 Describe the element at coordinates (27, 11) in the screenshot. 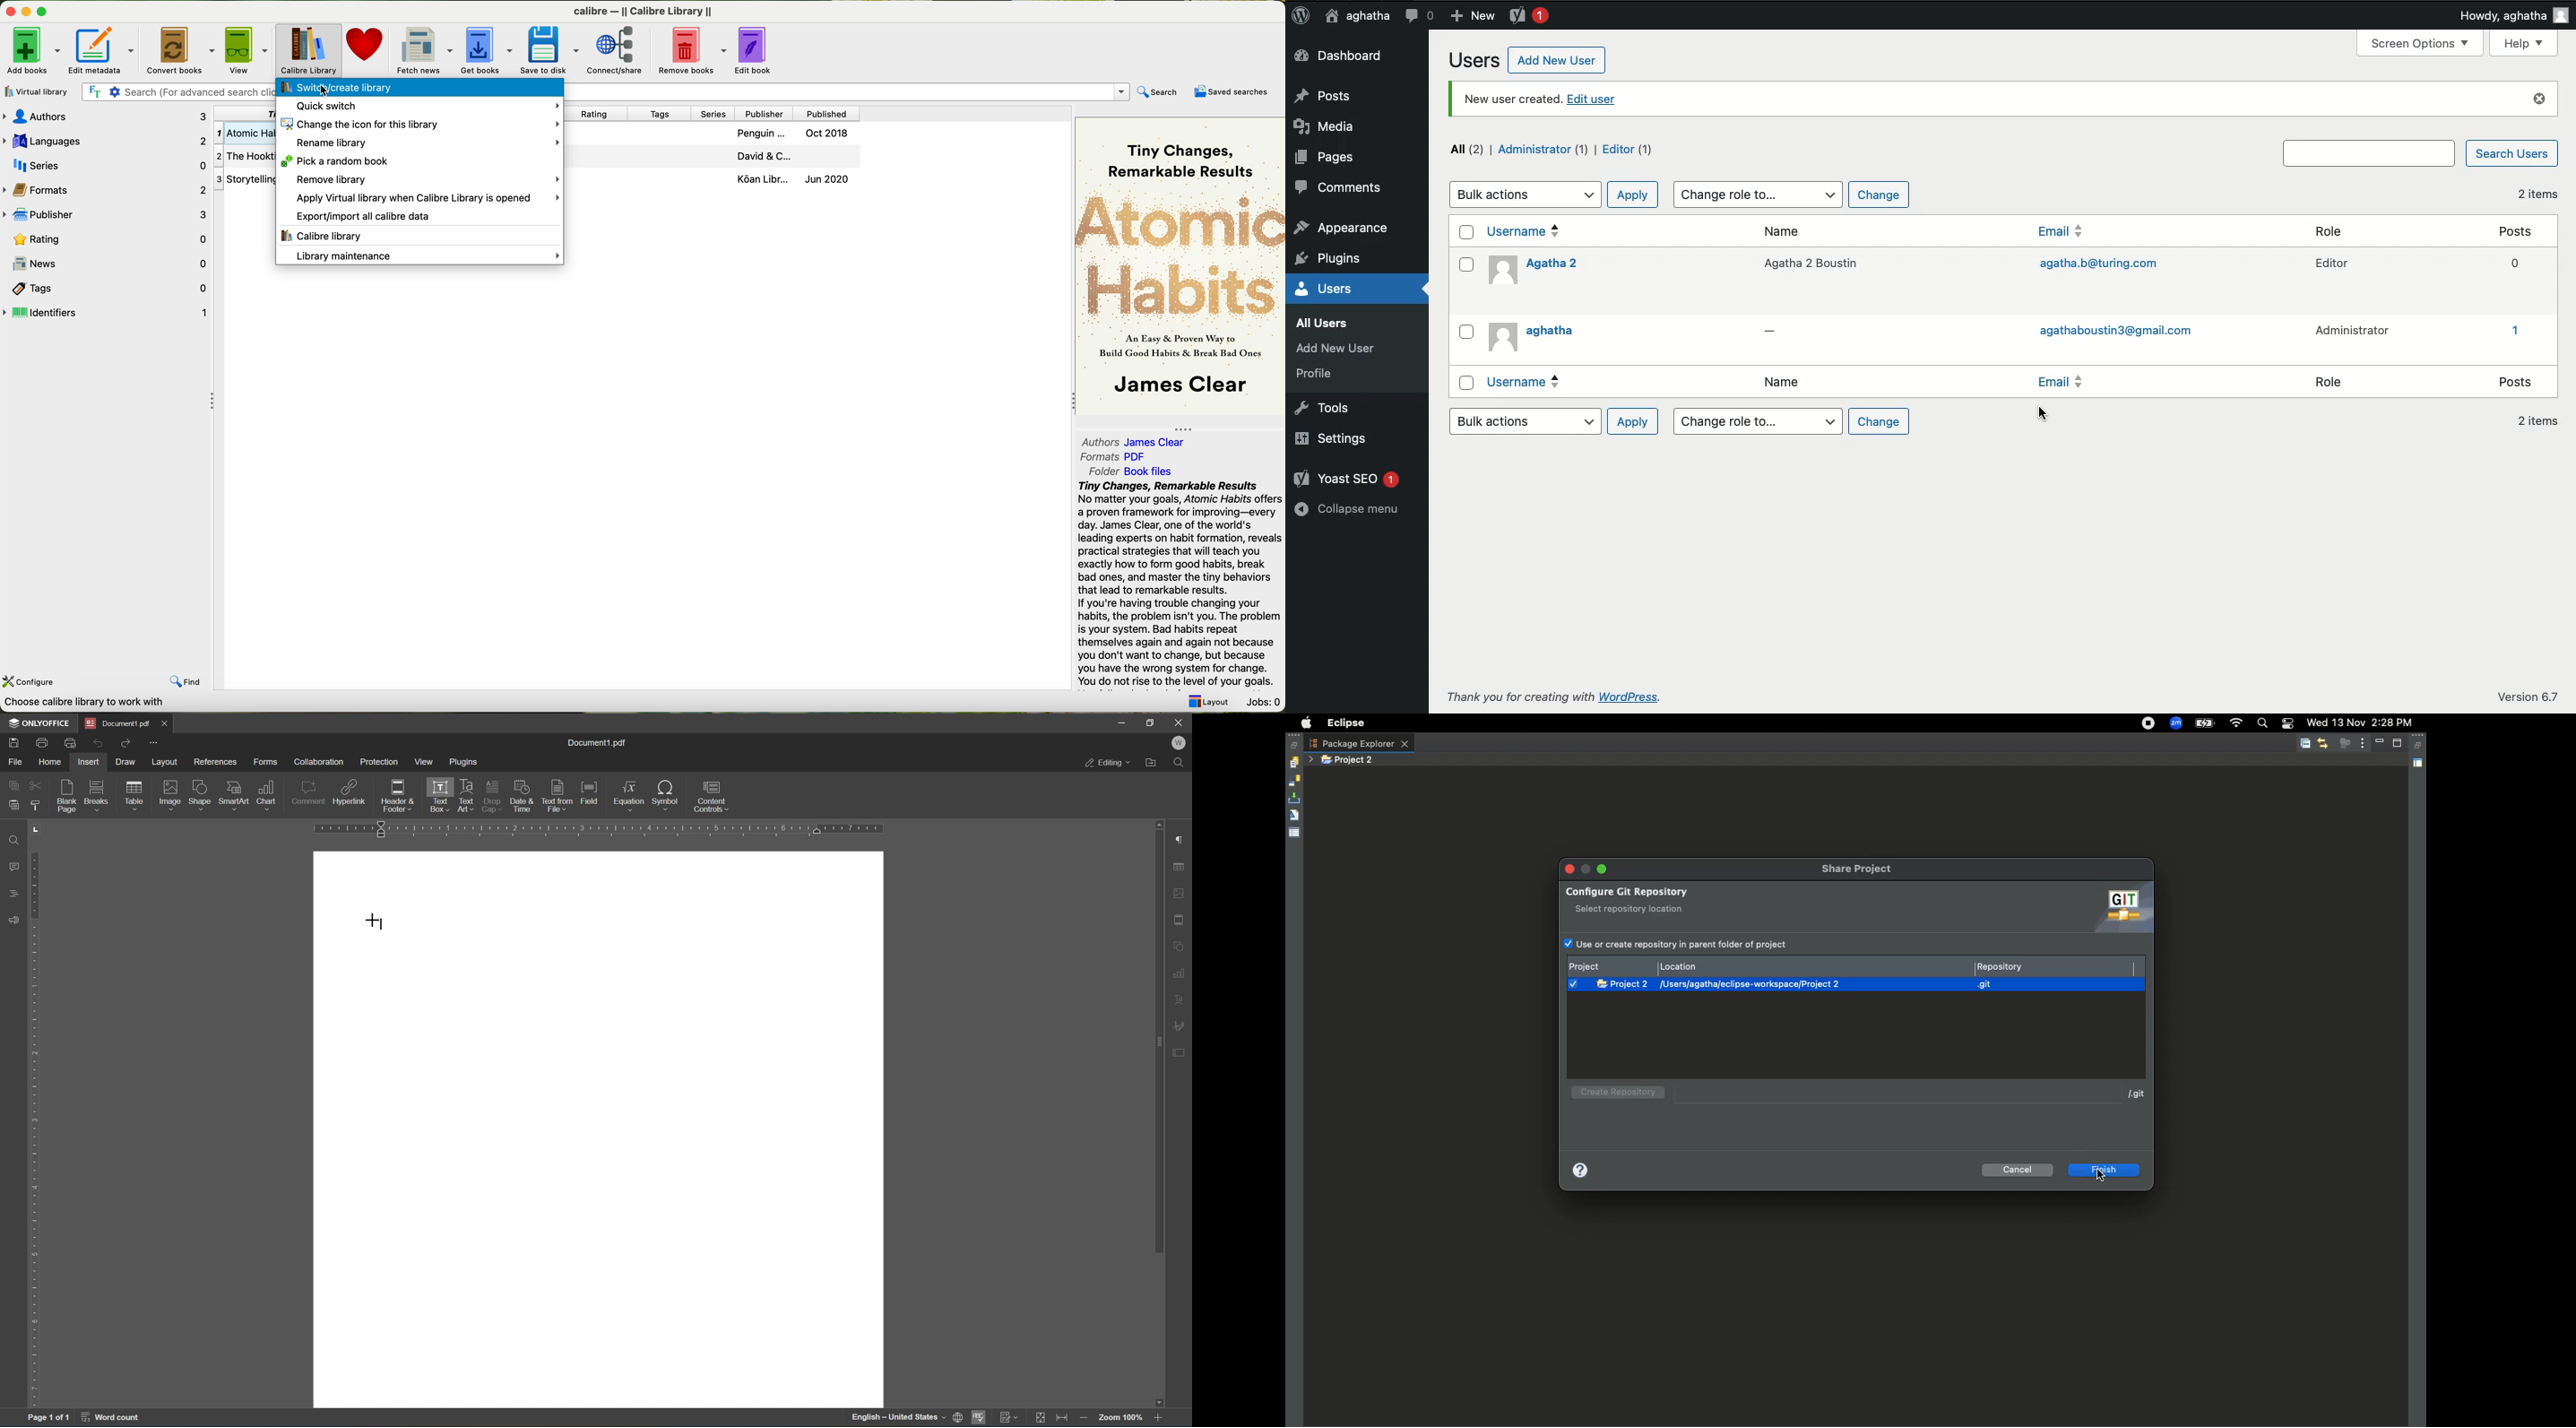

I see `minimize window` at that location.